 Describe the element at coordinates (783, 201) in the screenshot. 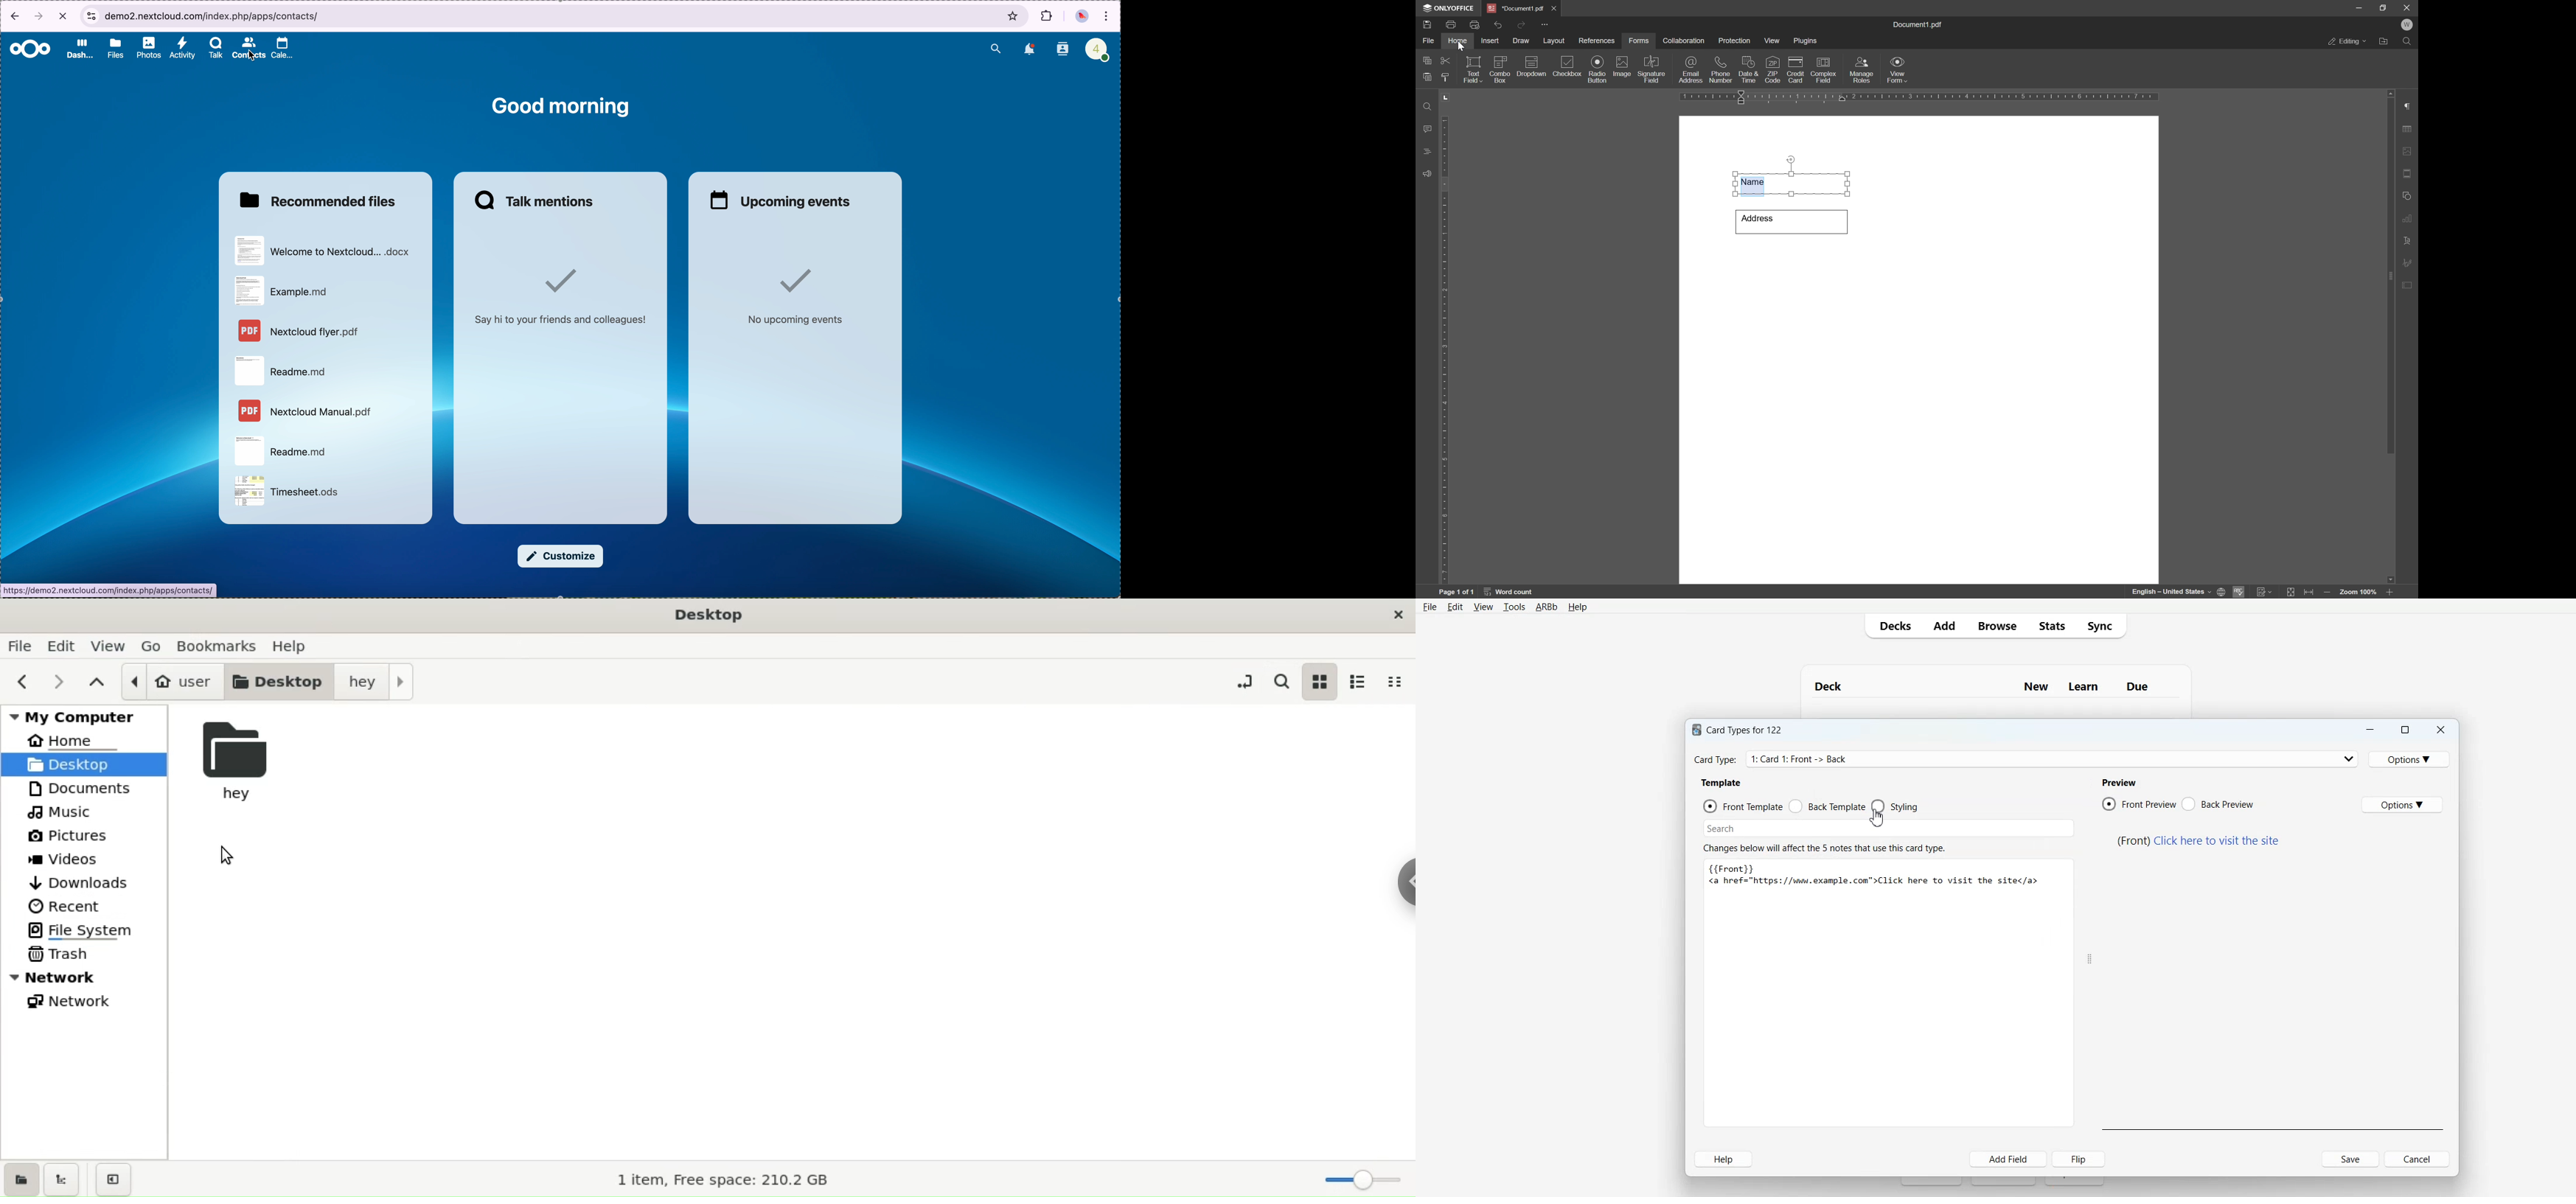

I see `upcoming events` at that location.